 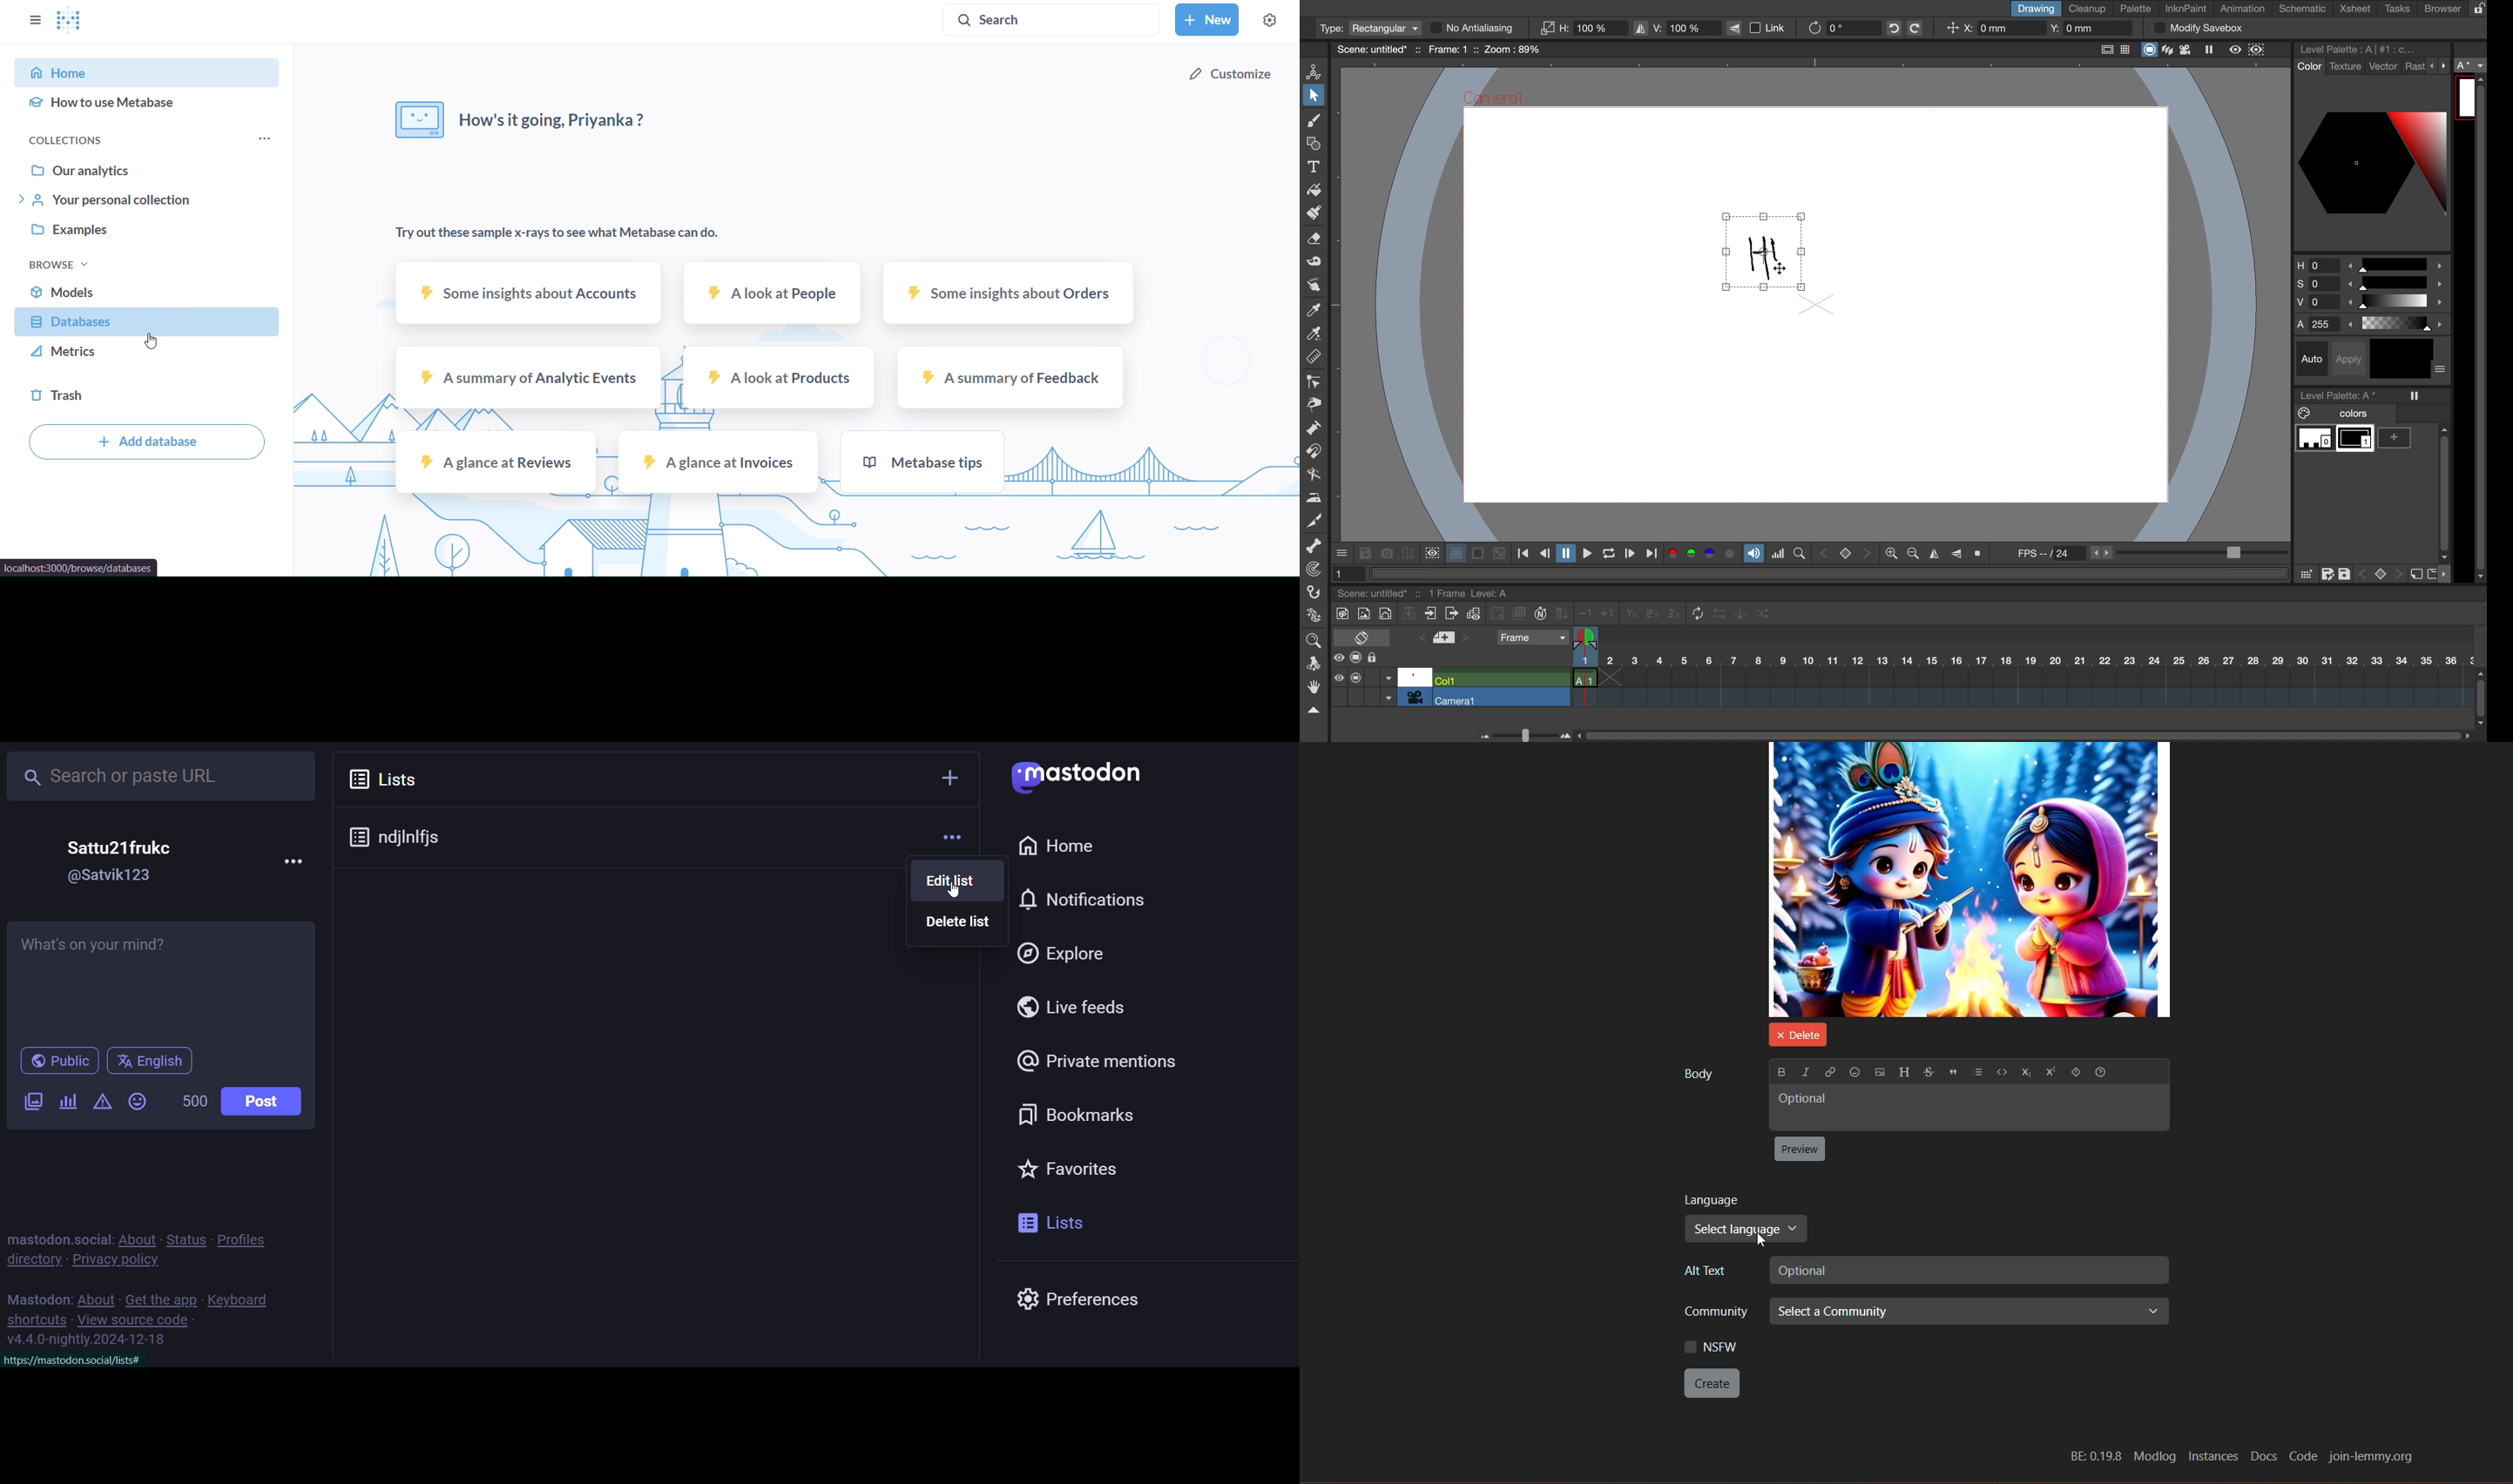 I want to click on home, so click(x=1066, y=848).